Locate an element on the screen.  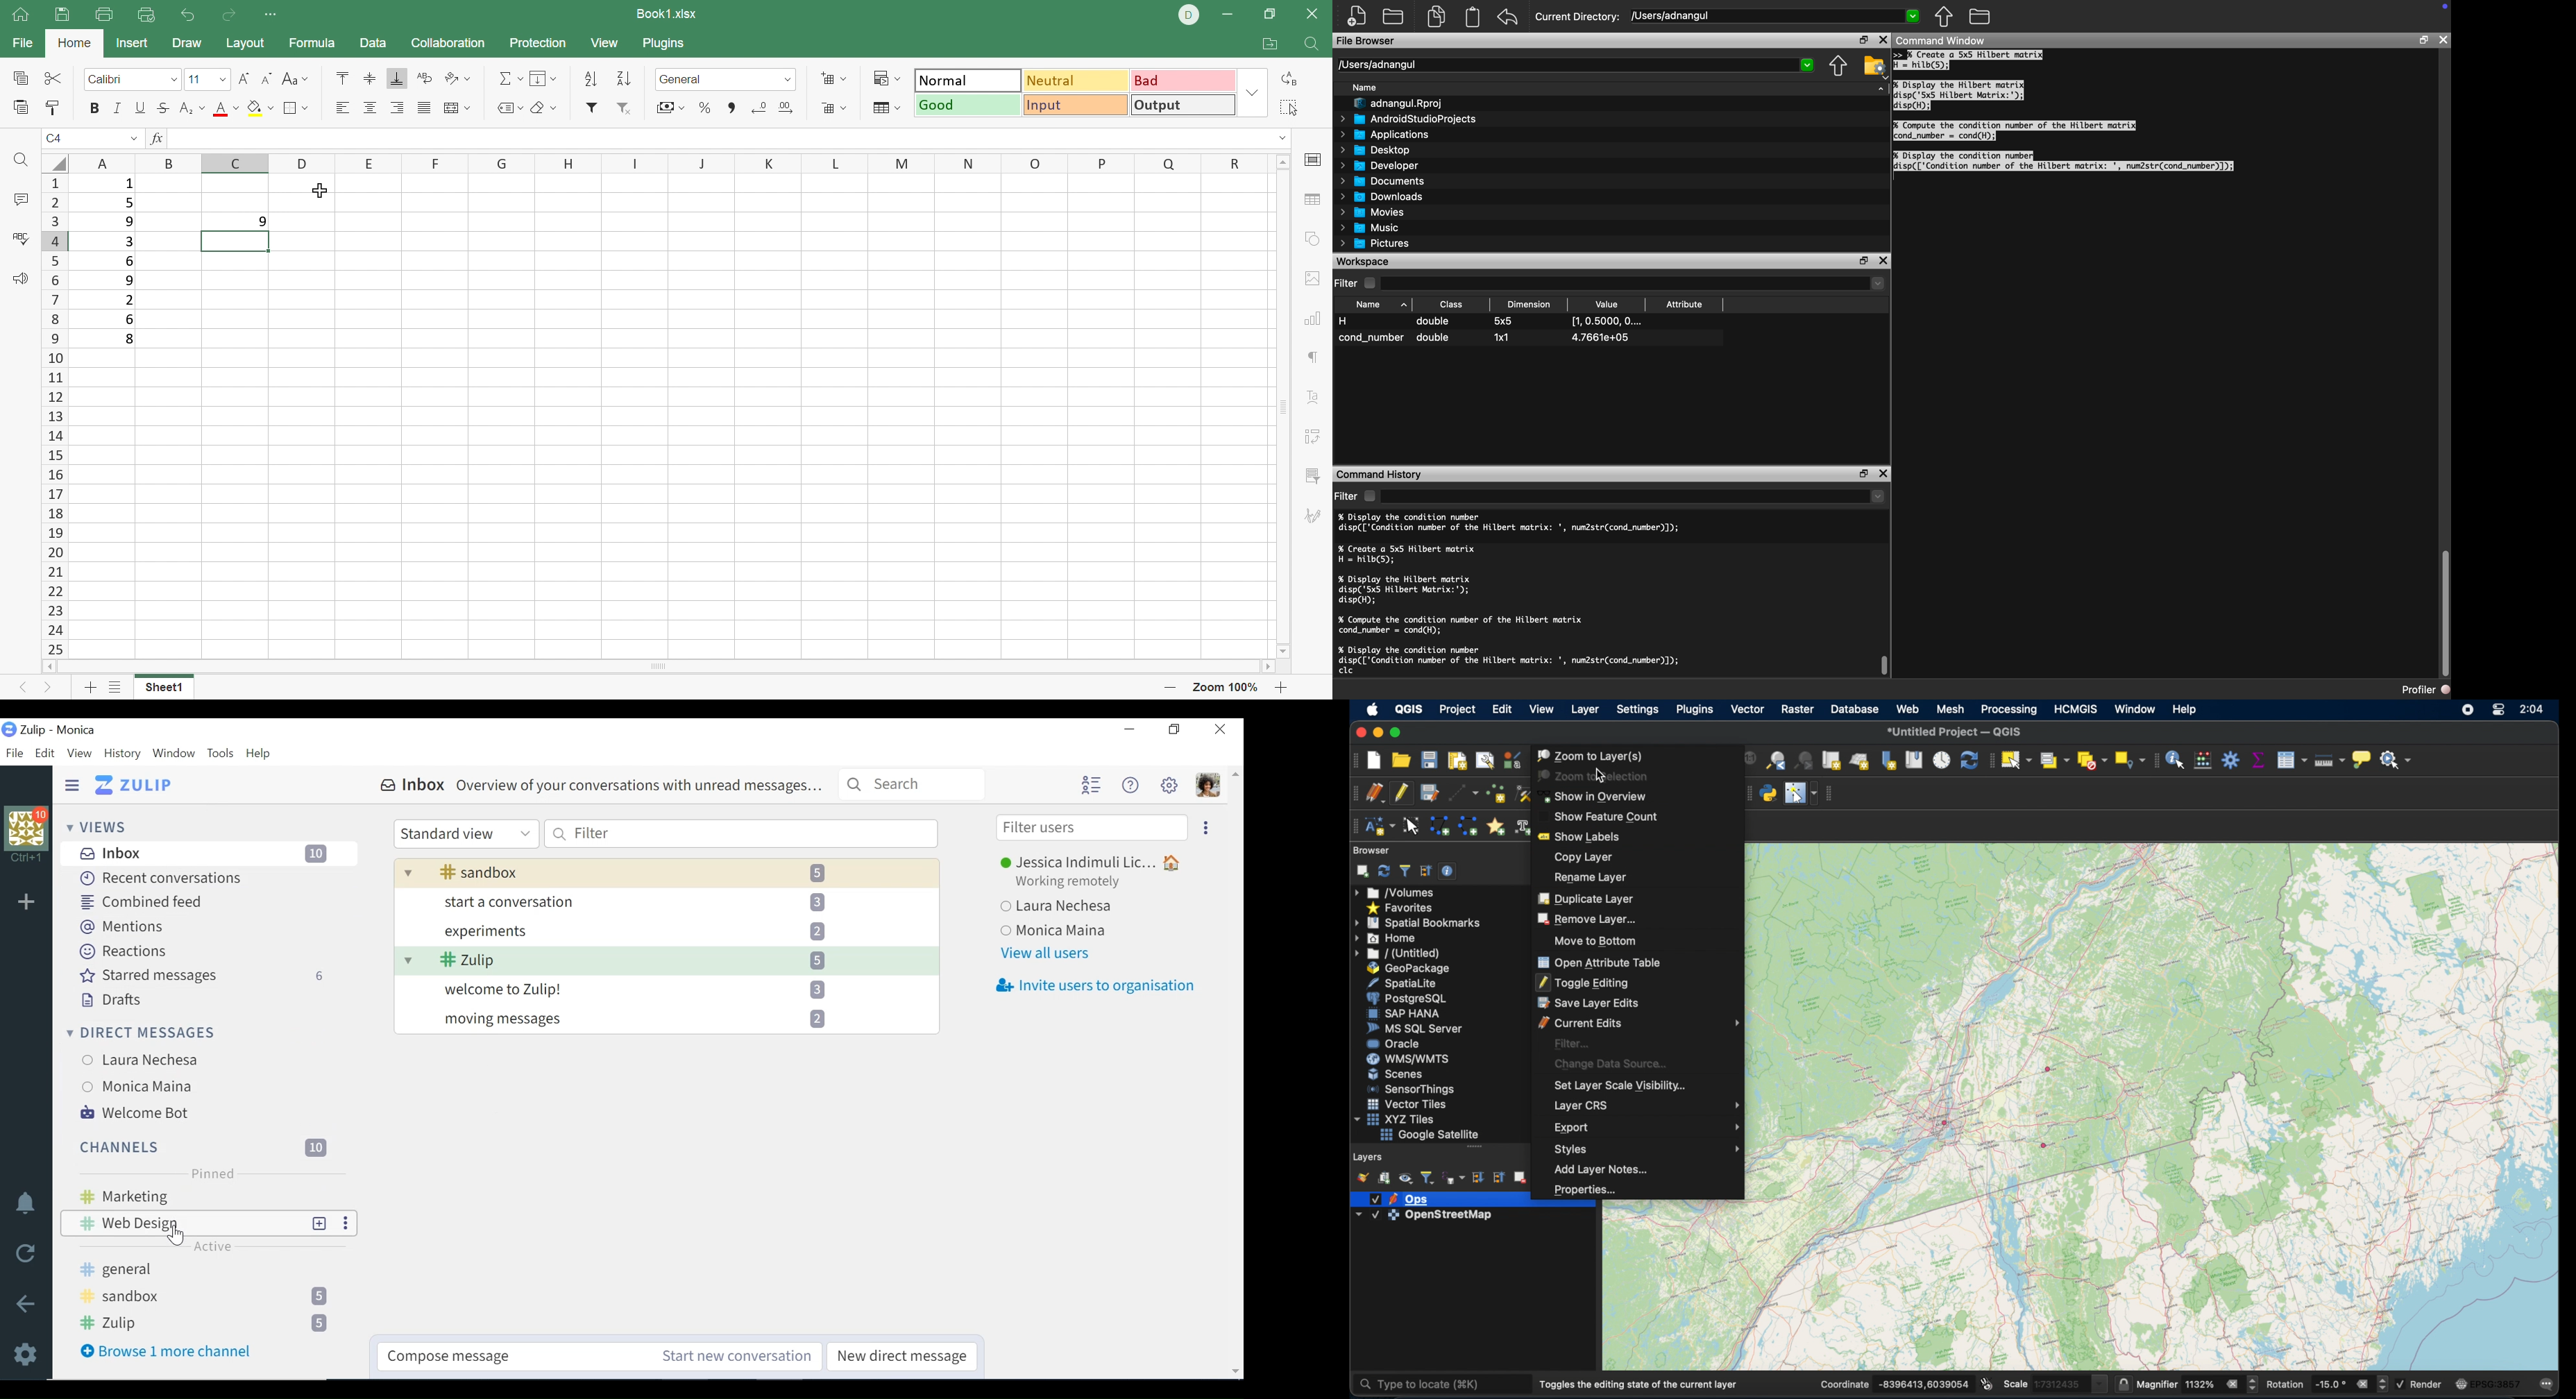
create text annotation at point is located at coordinates (1522, 827).